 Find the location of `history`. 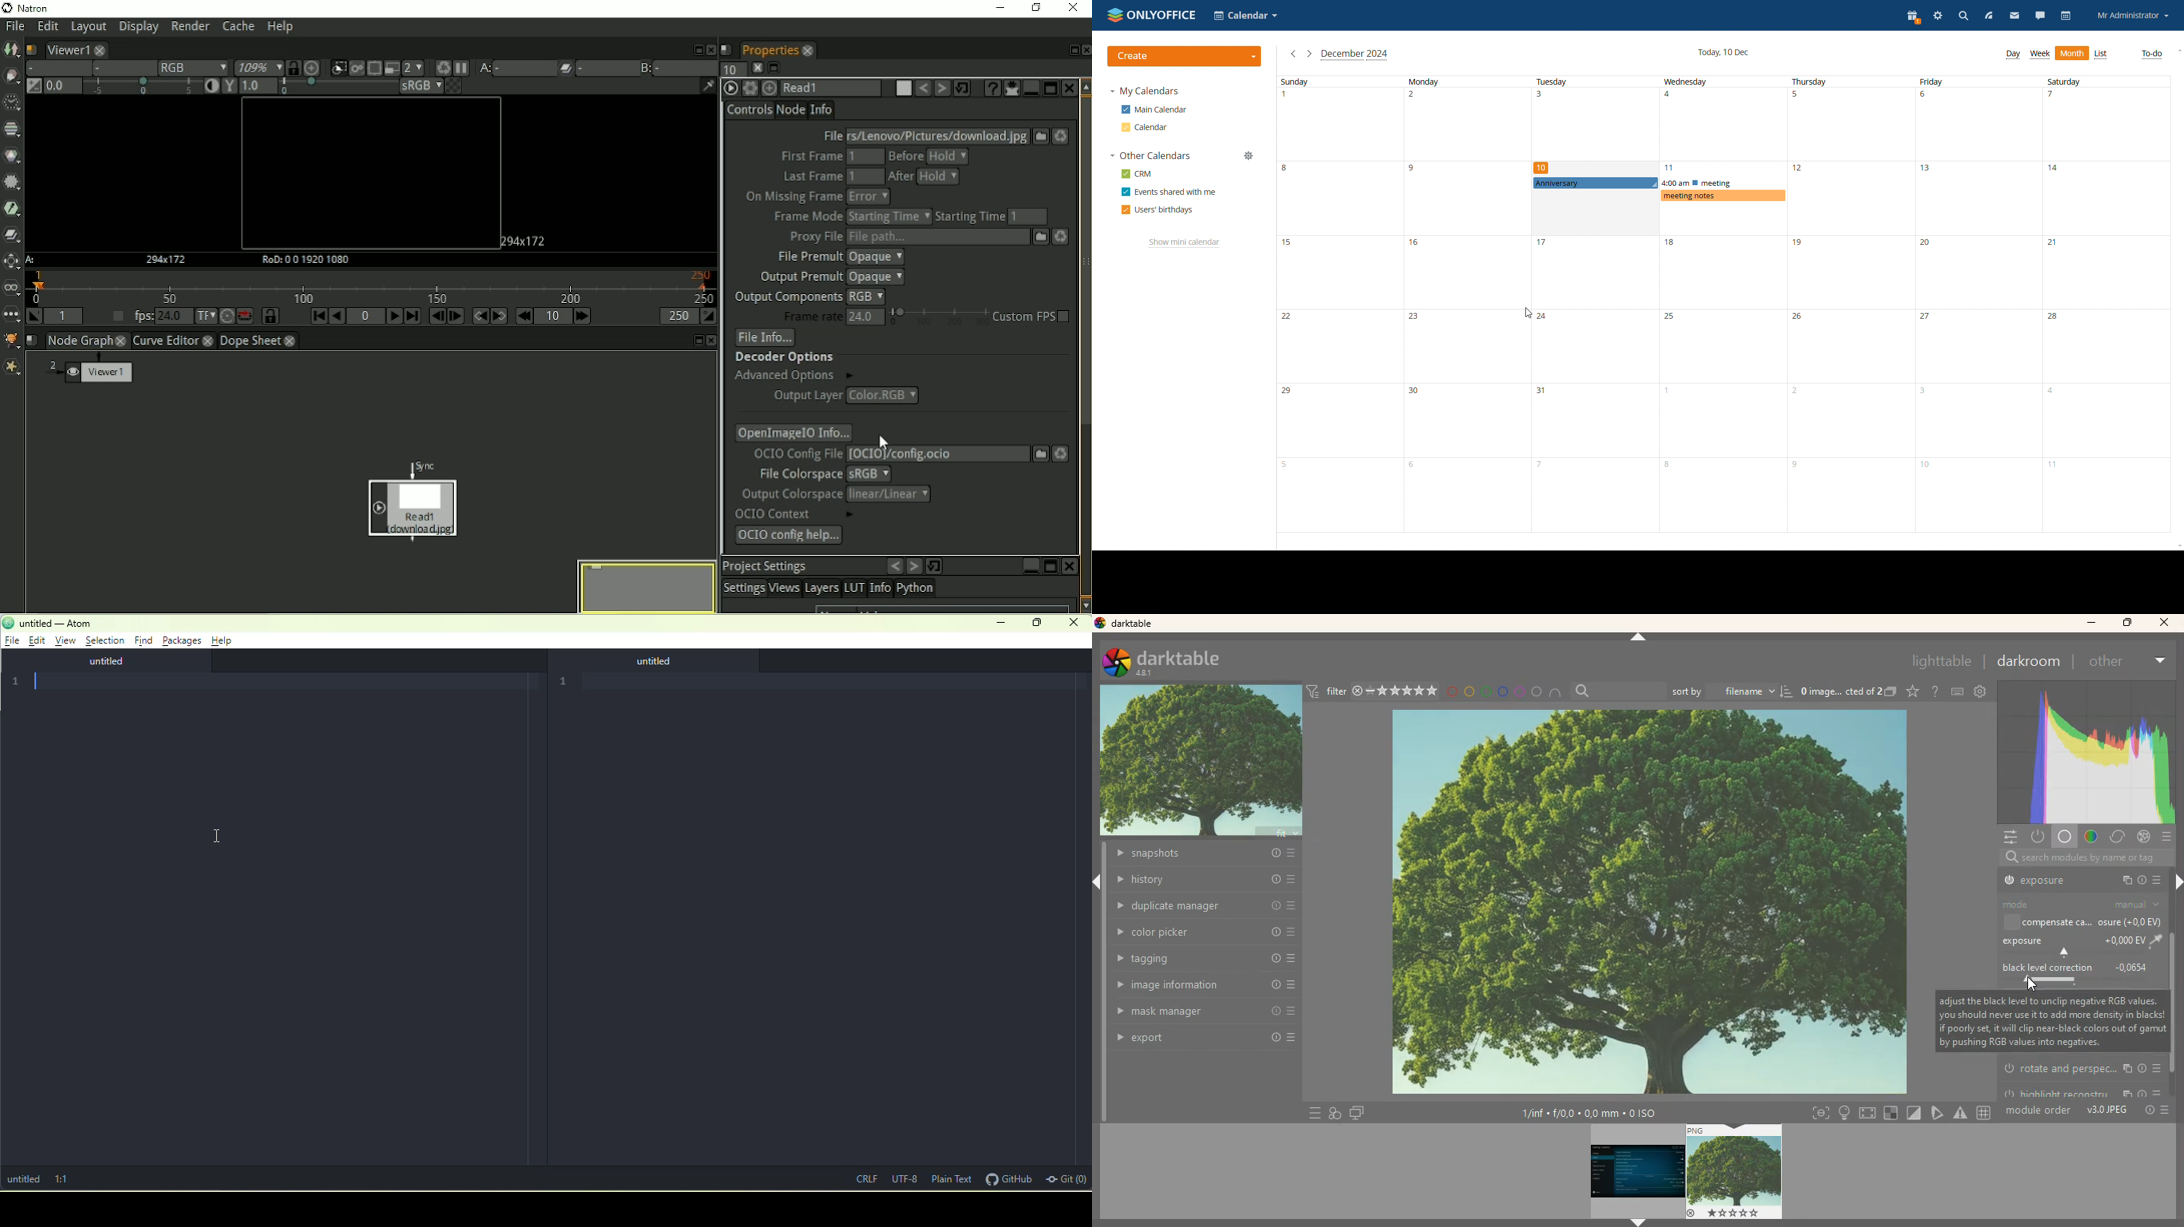

history is located at coordinates (1206, 879).